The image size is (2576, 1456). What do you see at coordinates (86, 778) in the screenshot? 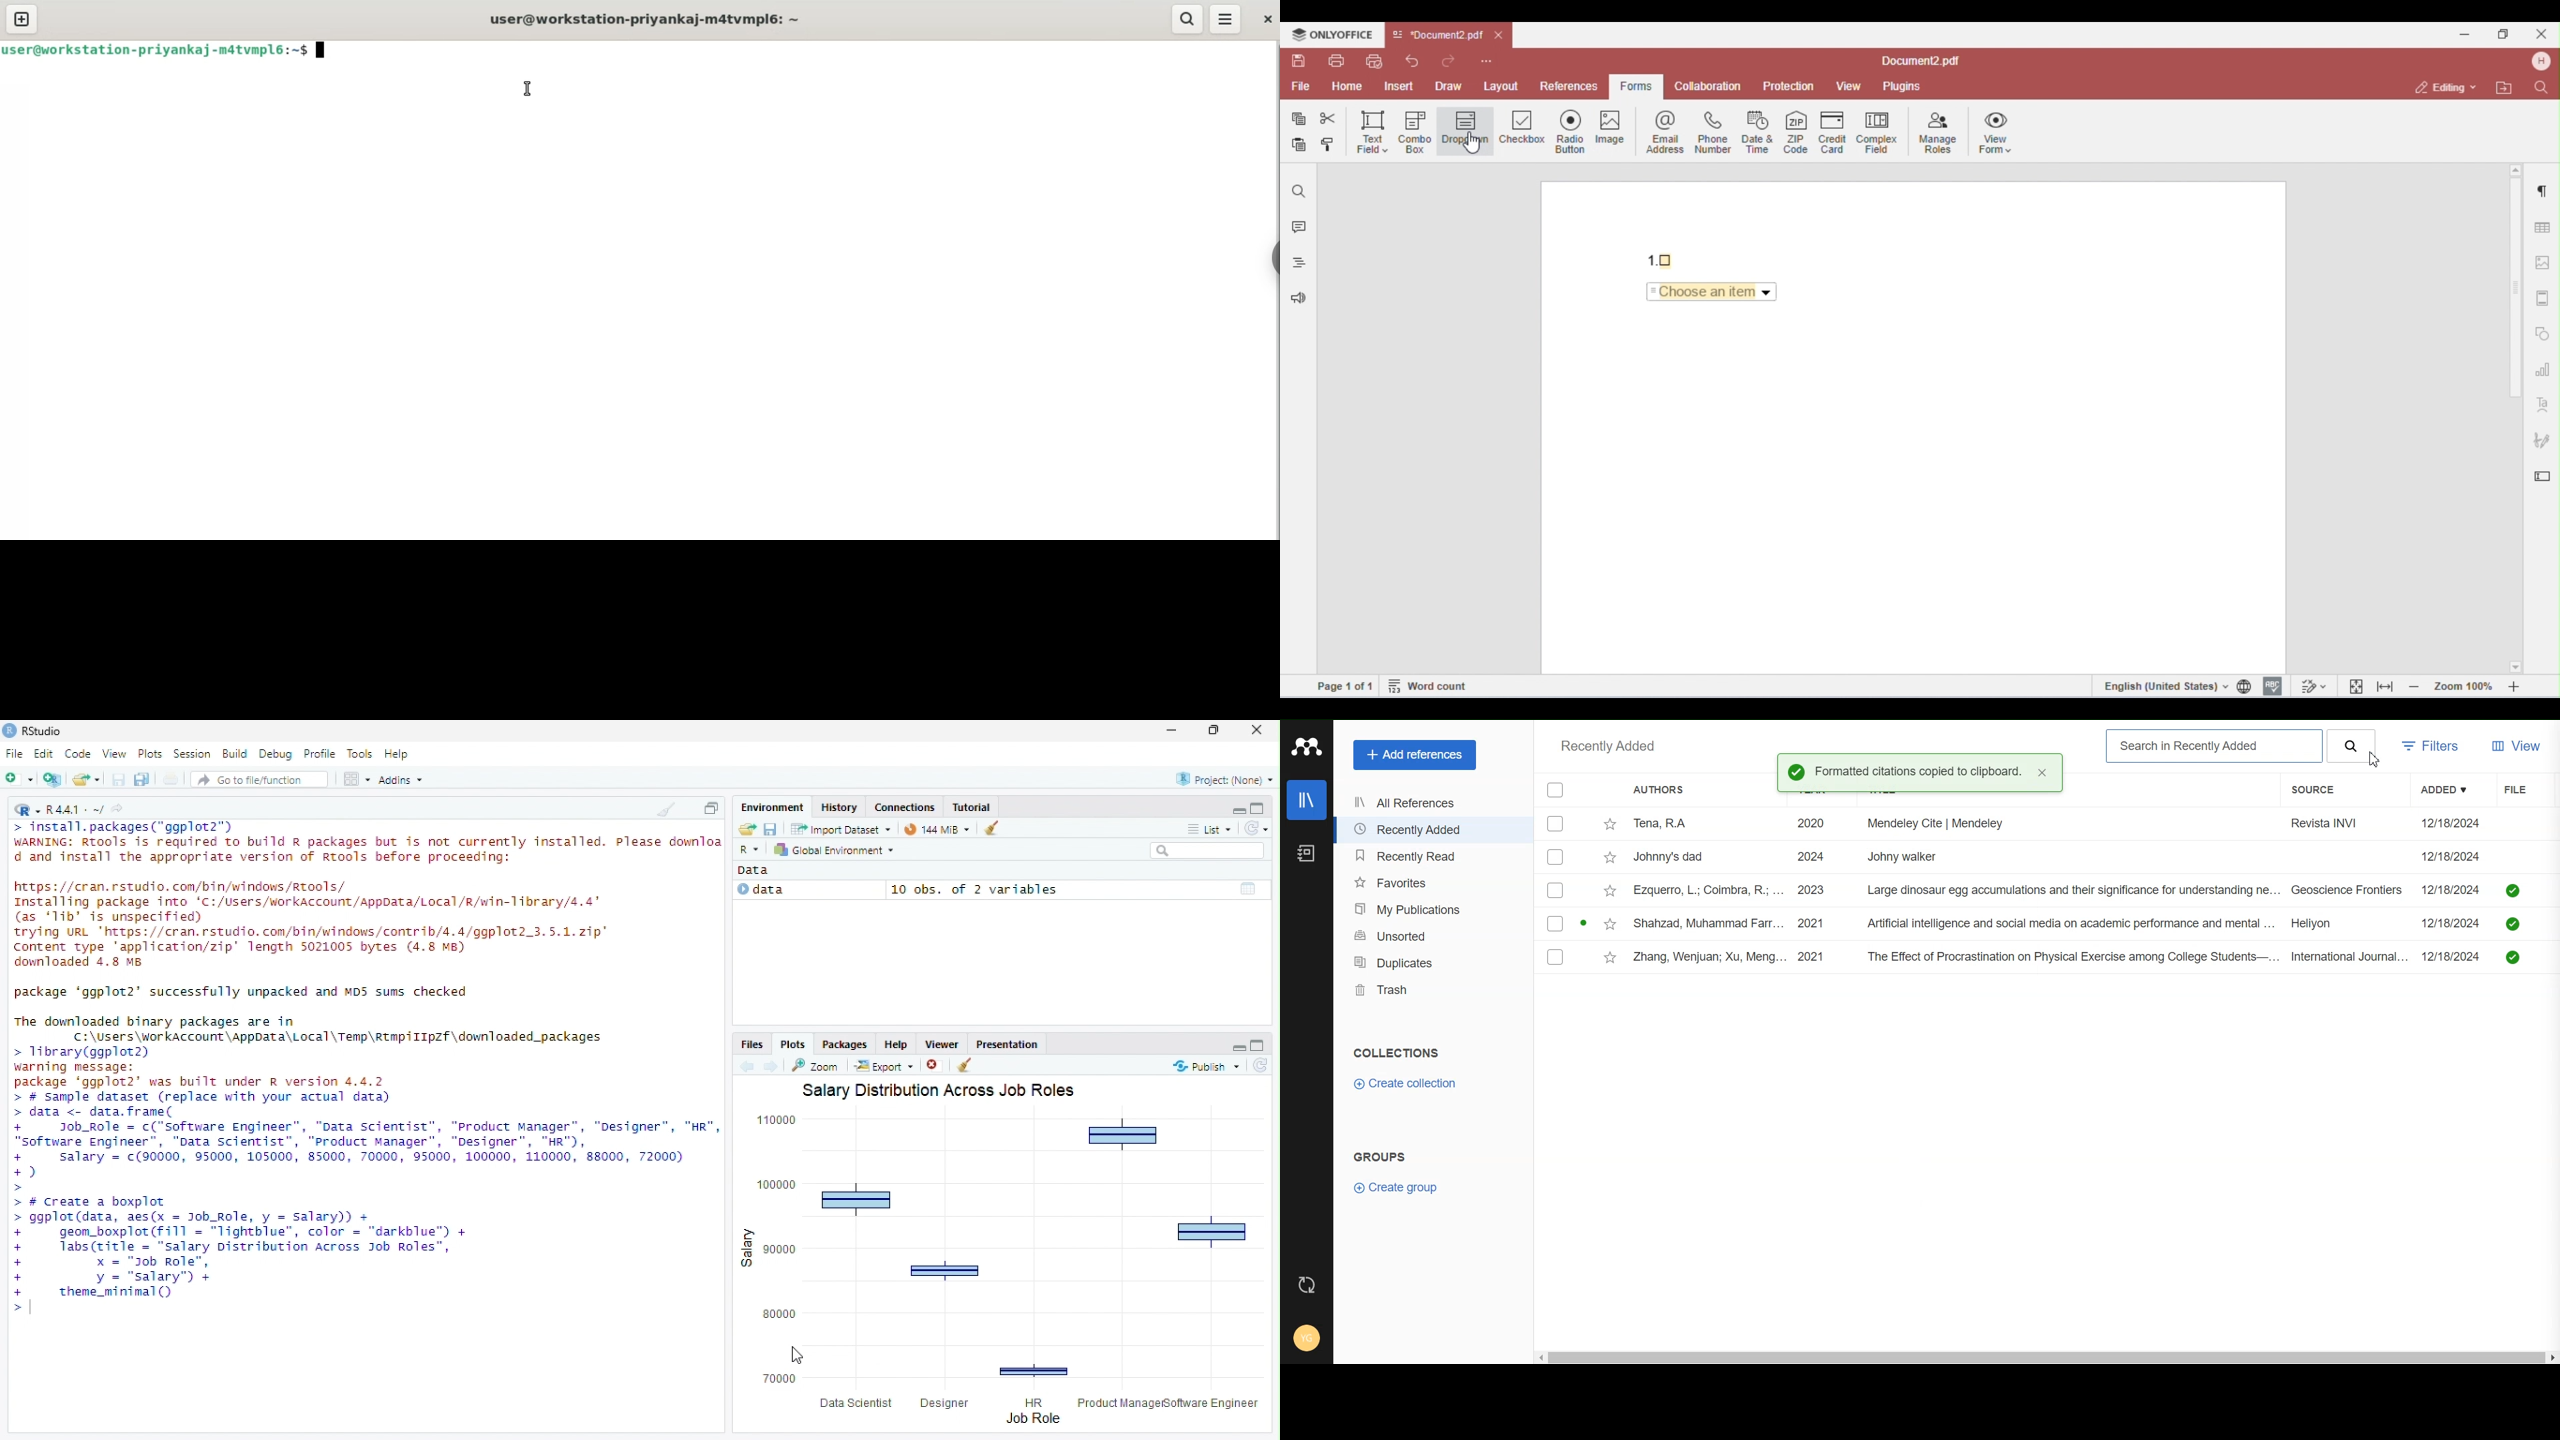
I see `Open an existing file` at bounding box center [86, 778].